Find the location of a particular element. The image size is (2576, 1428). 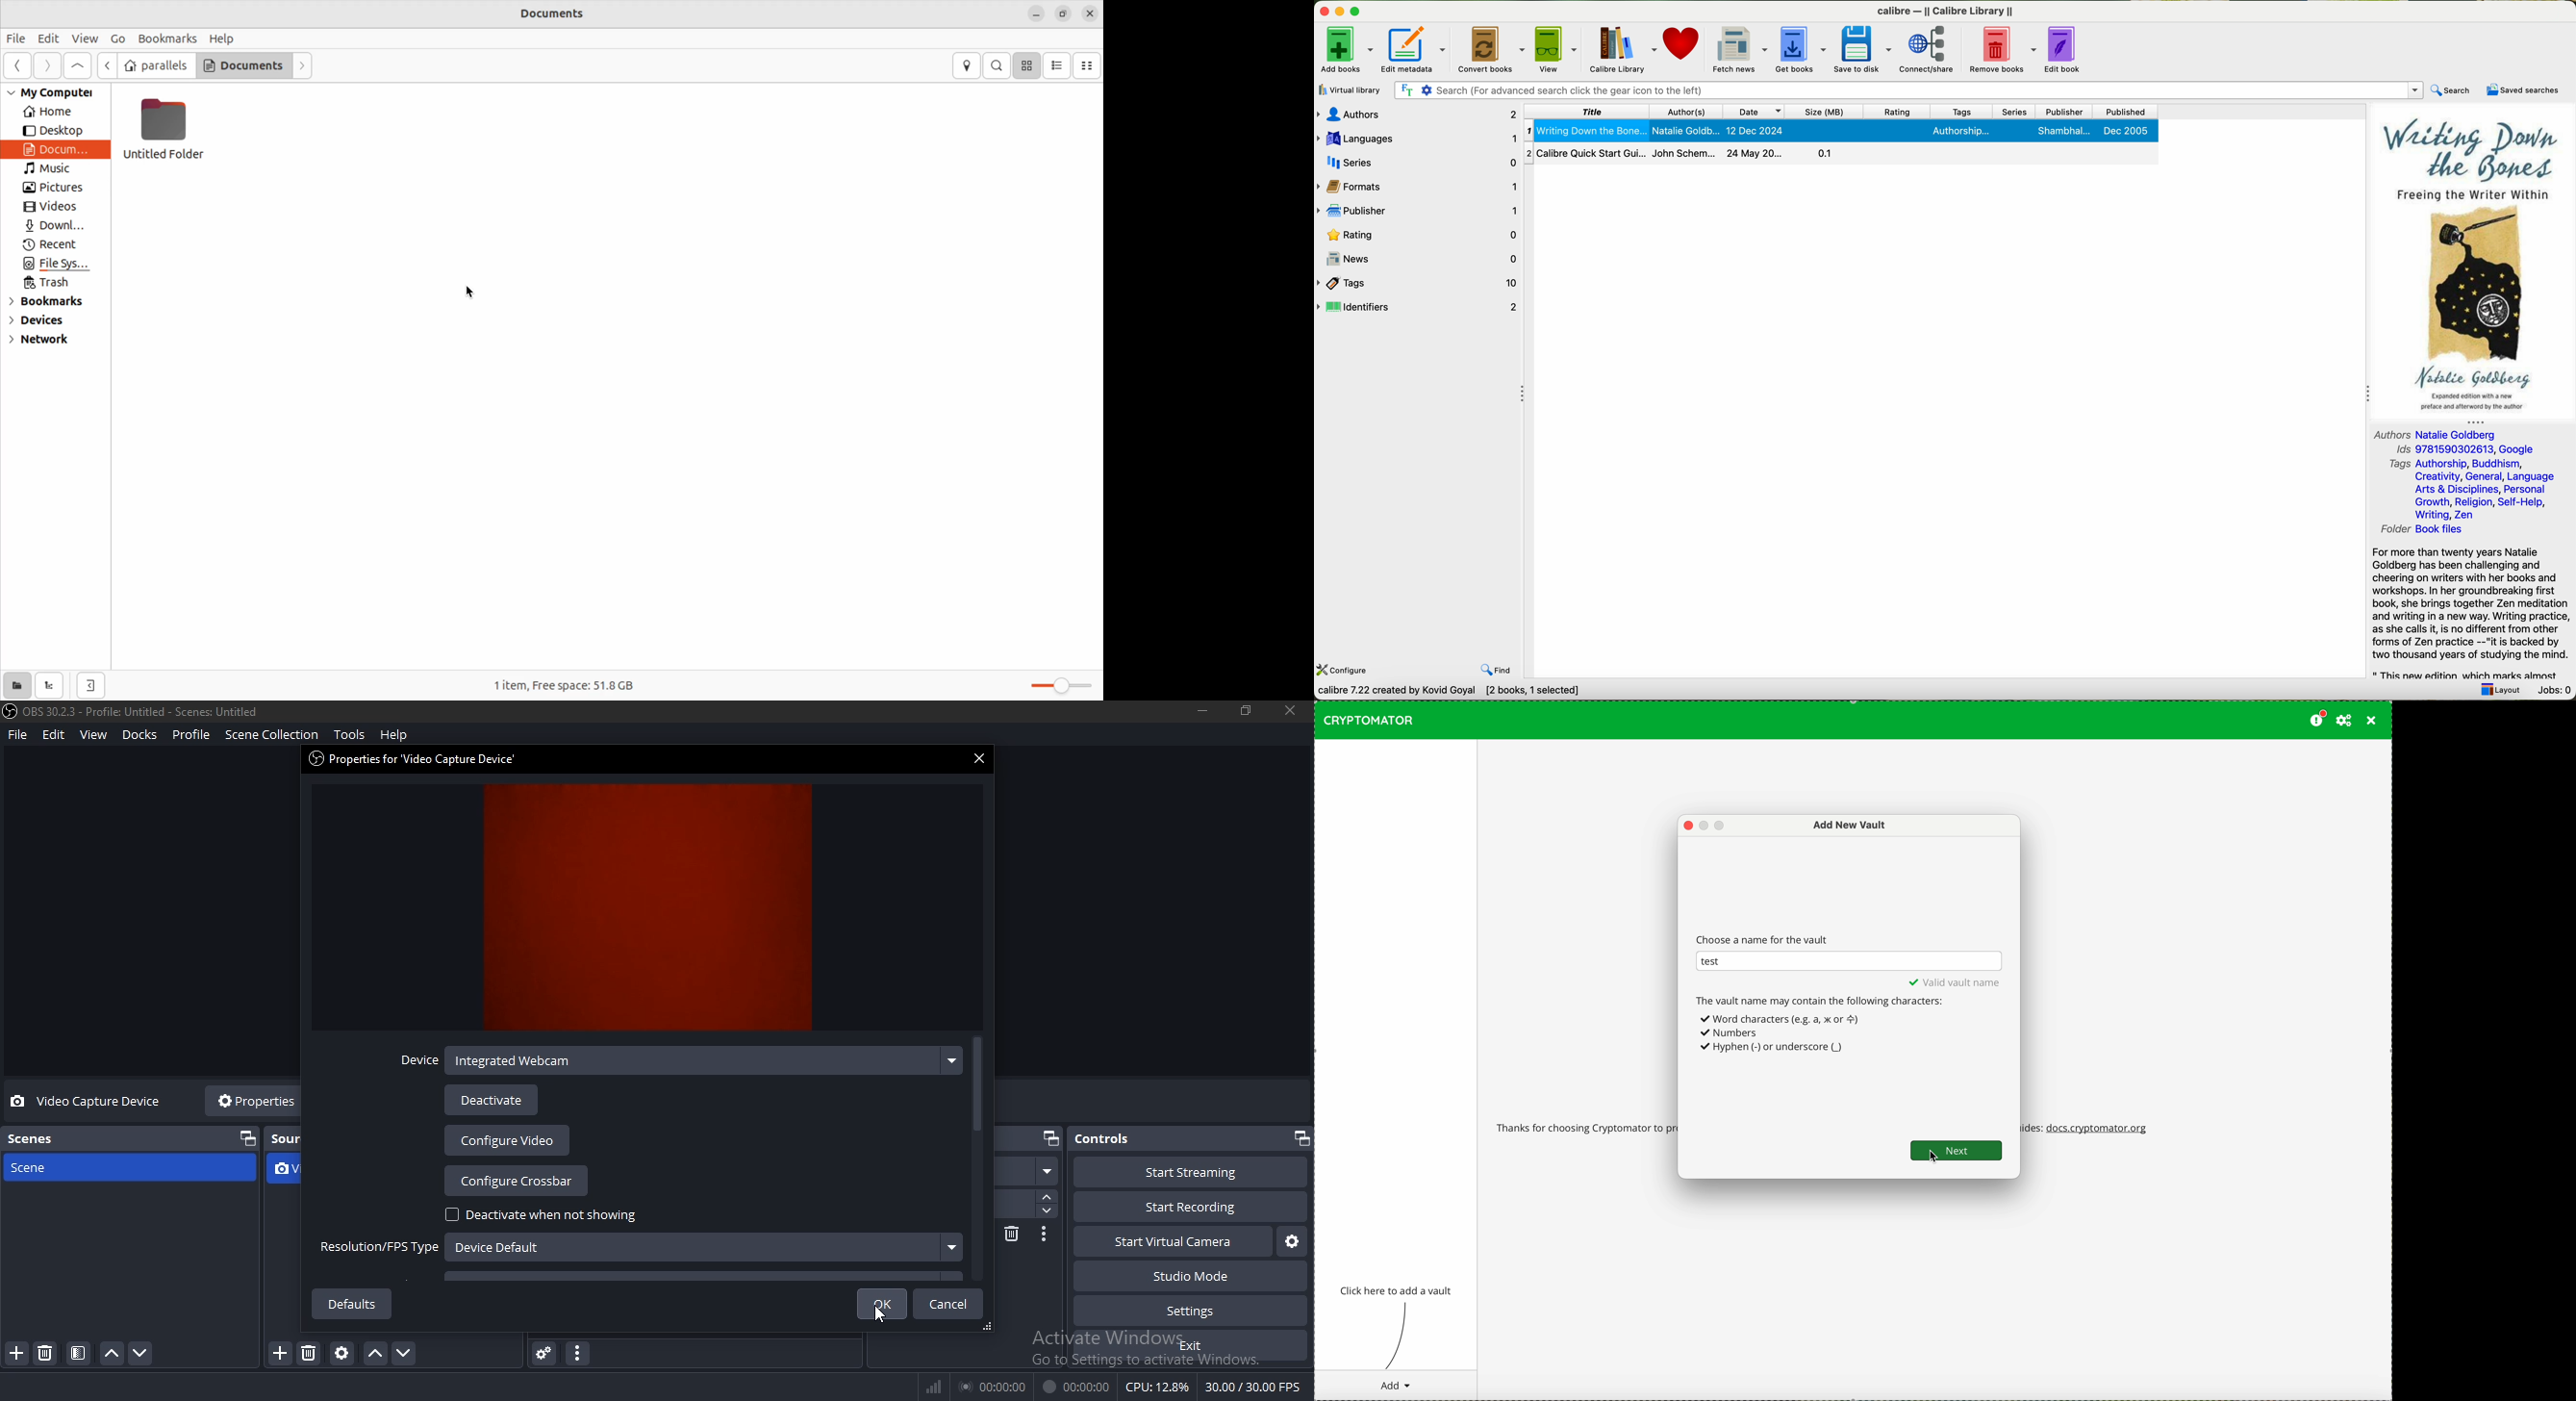

cancel is located at coordinates (954, 1305).